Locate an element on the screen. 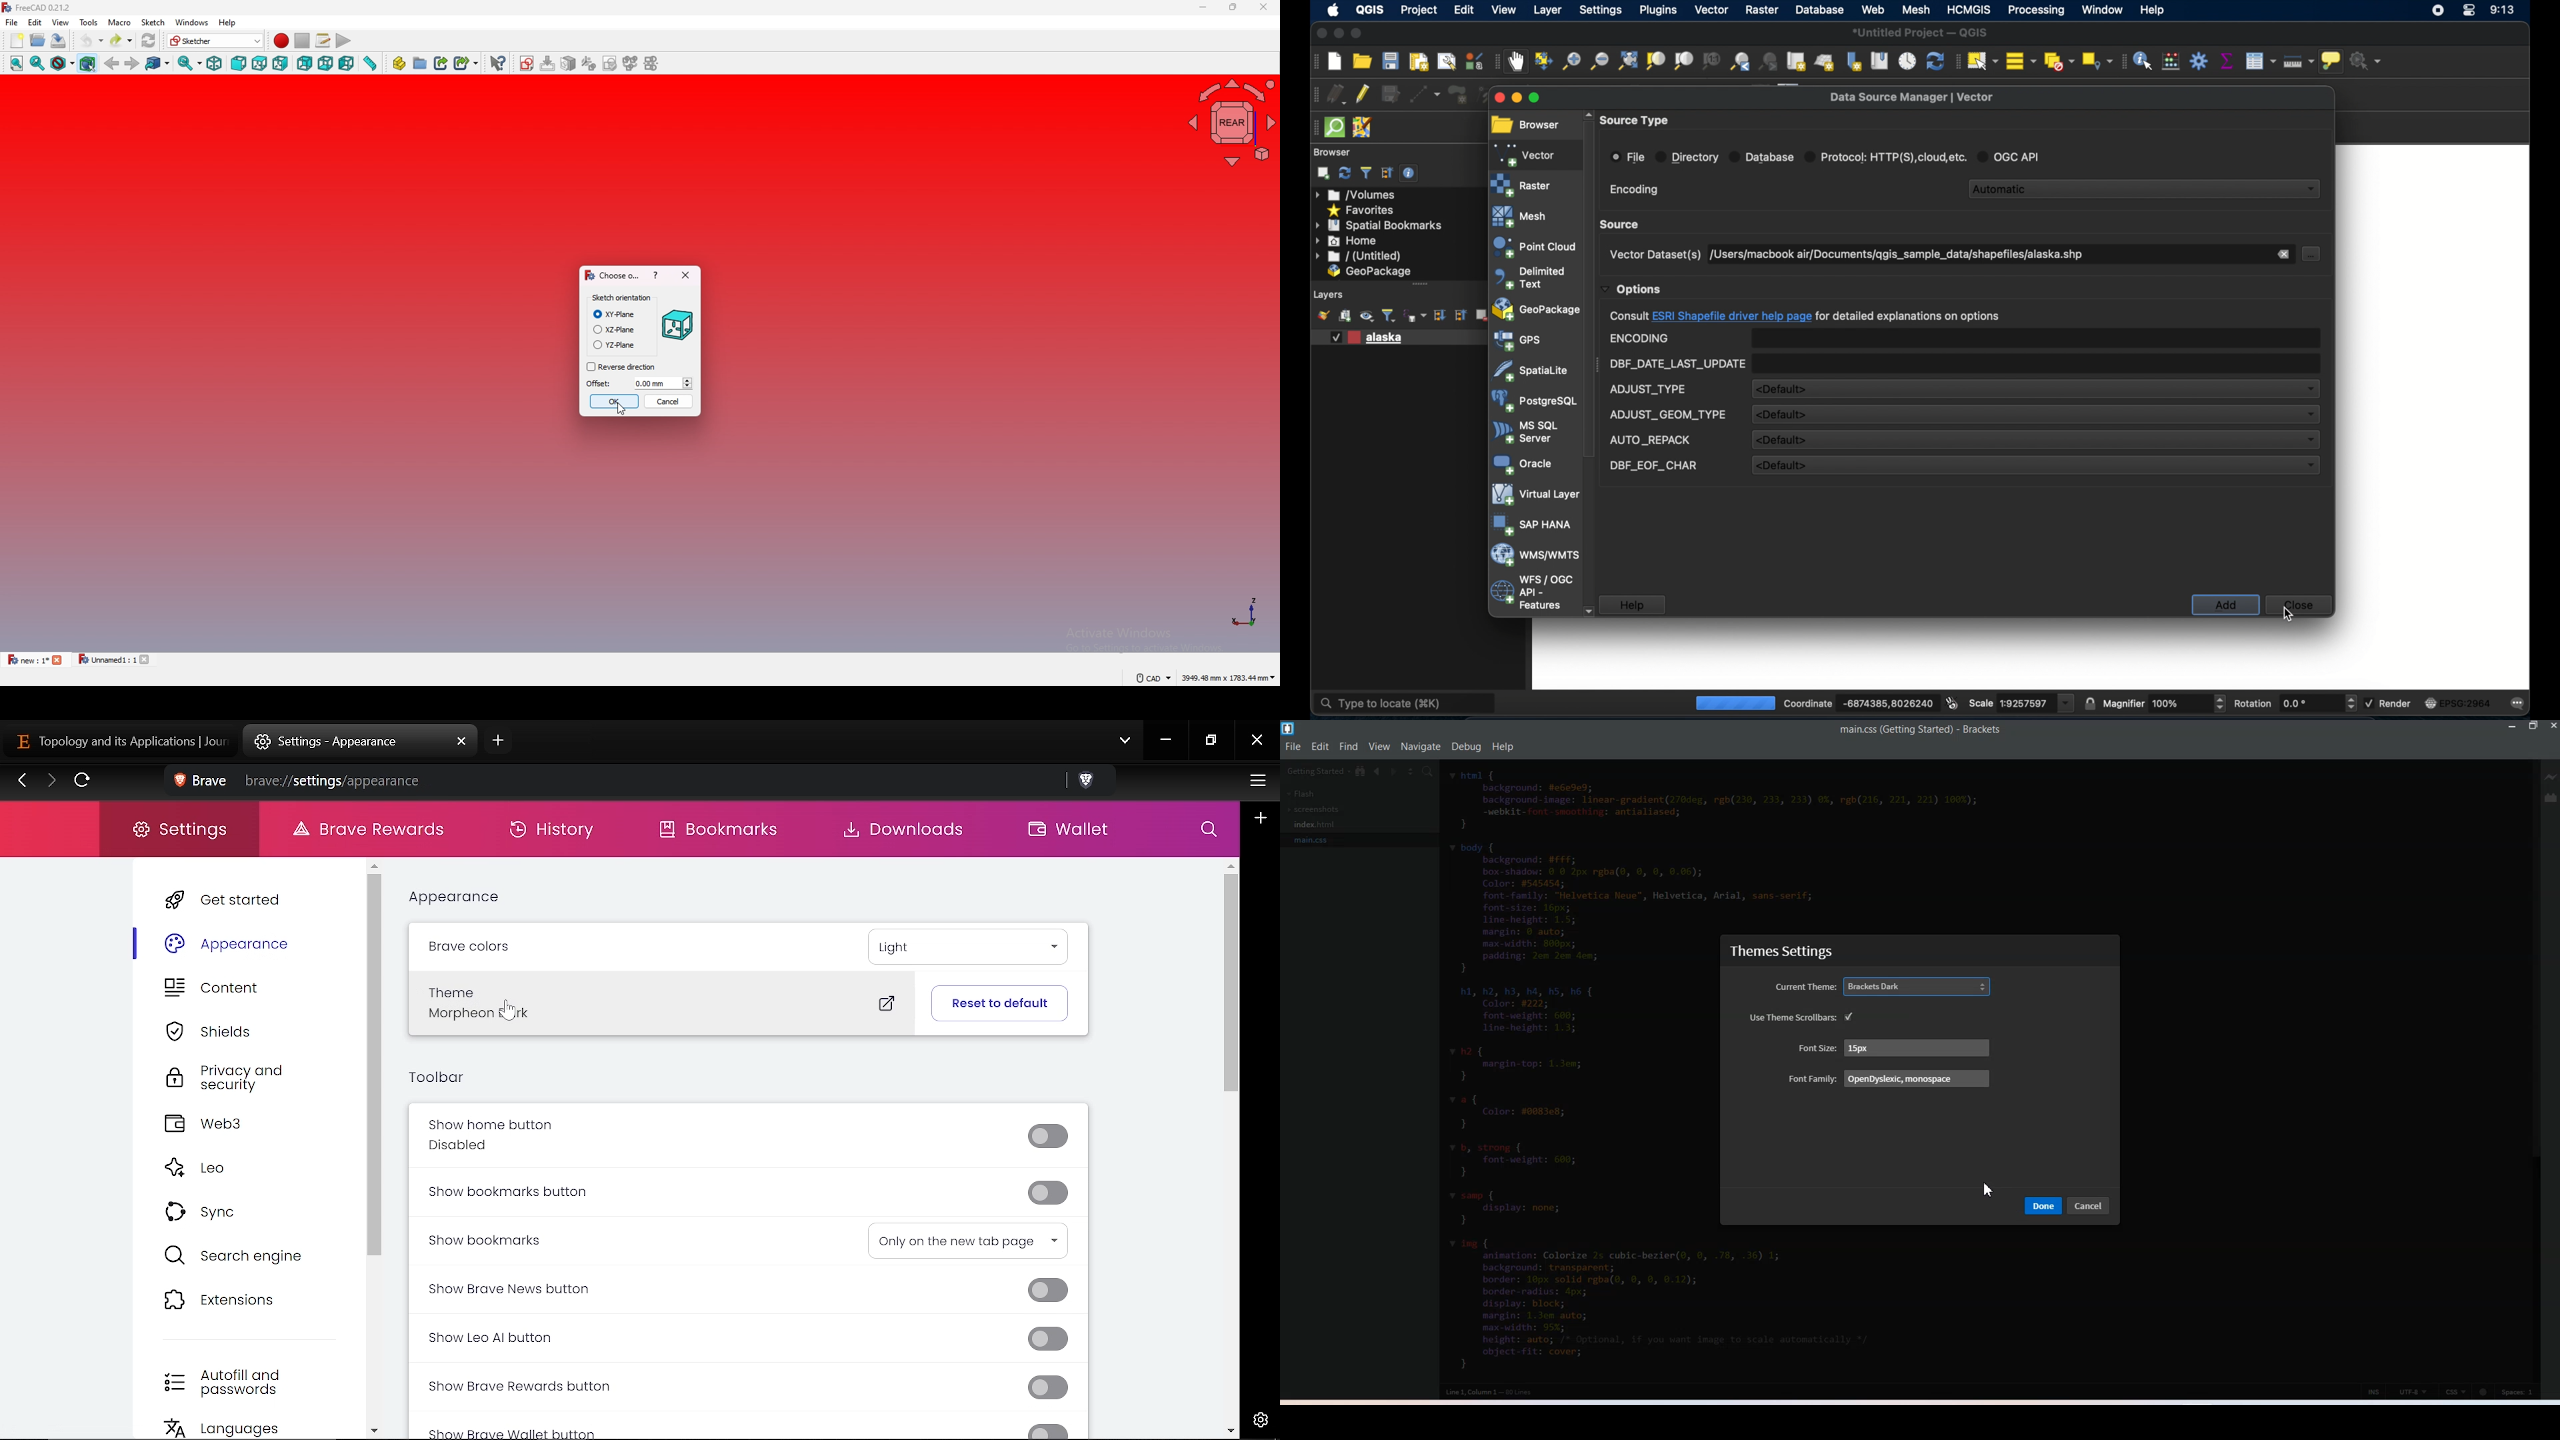 The width and height of the screenshot is (2576, 1456). Use theme scroll bars is located at coordinates (1801, 1017).